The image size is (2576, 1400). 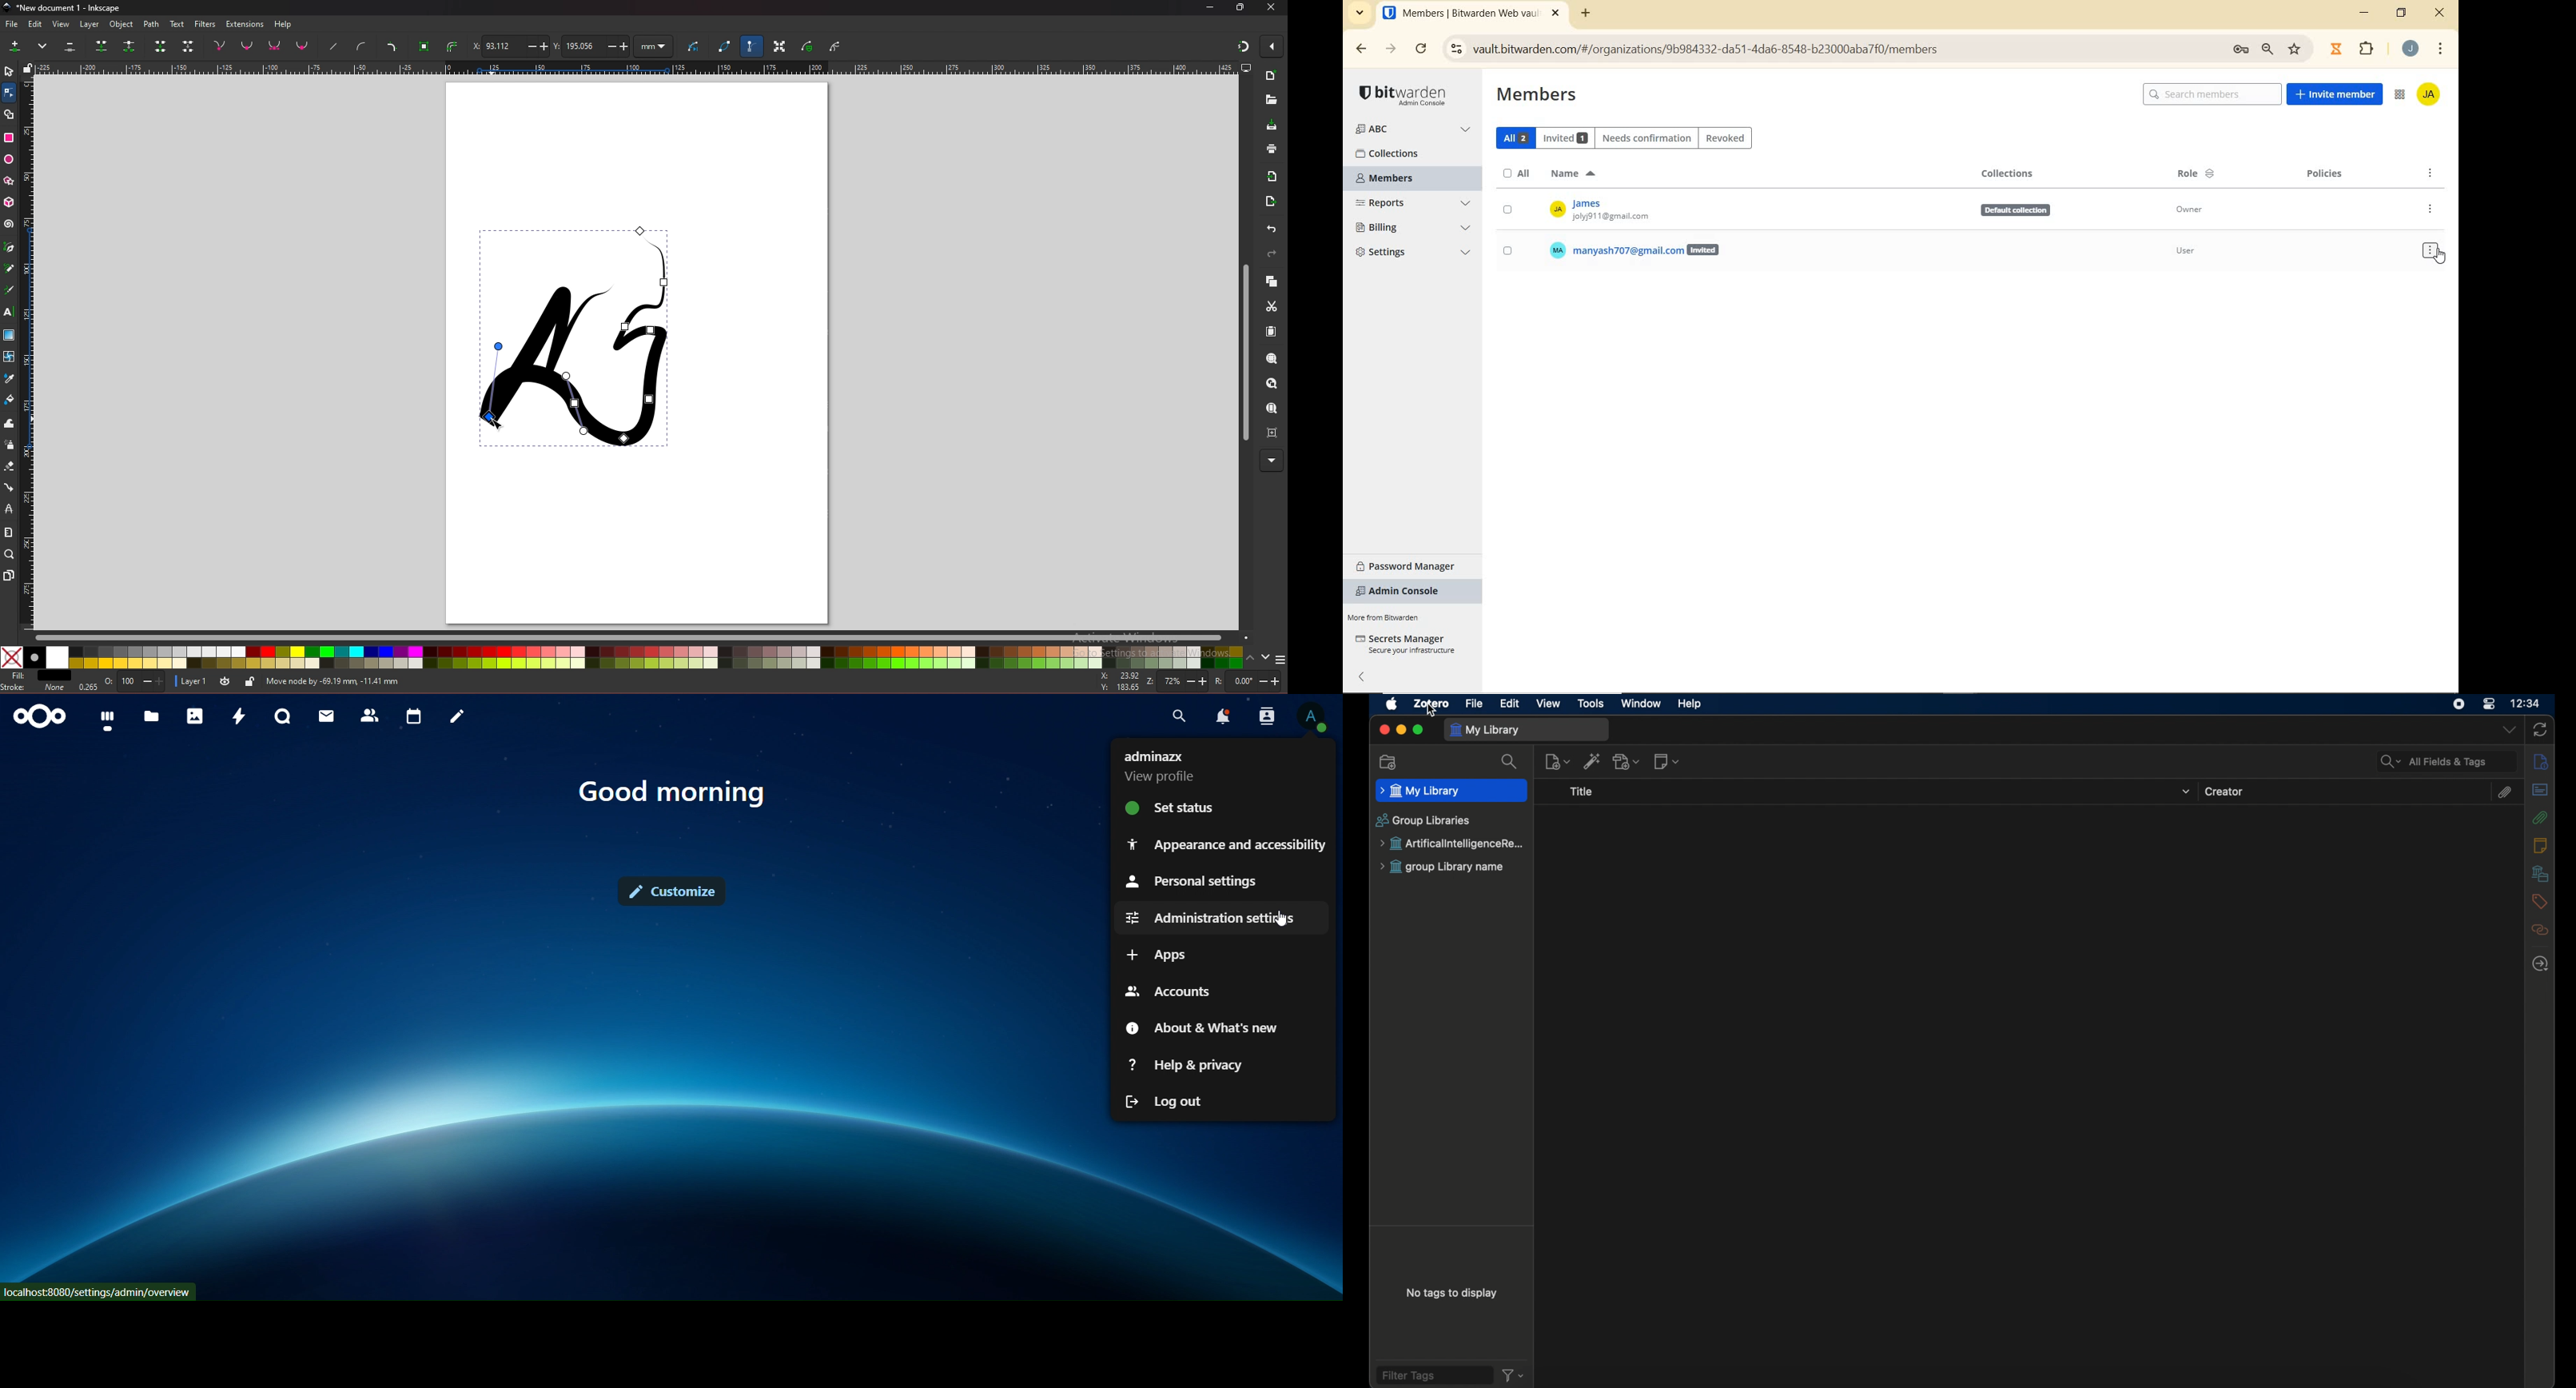 What do you see at coordinates (1389, 49) in the screenshot?
I see `FORWARD` at bounding box center [1389, 49].